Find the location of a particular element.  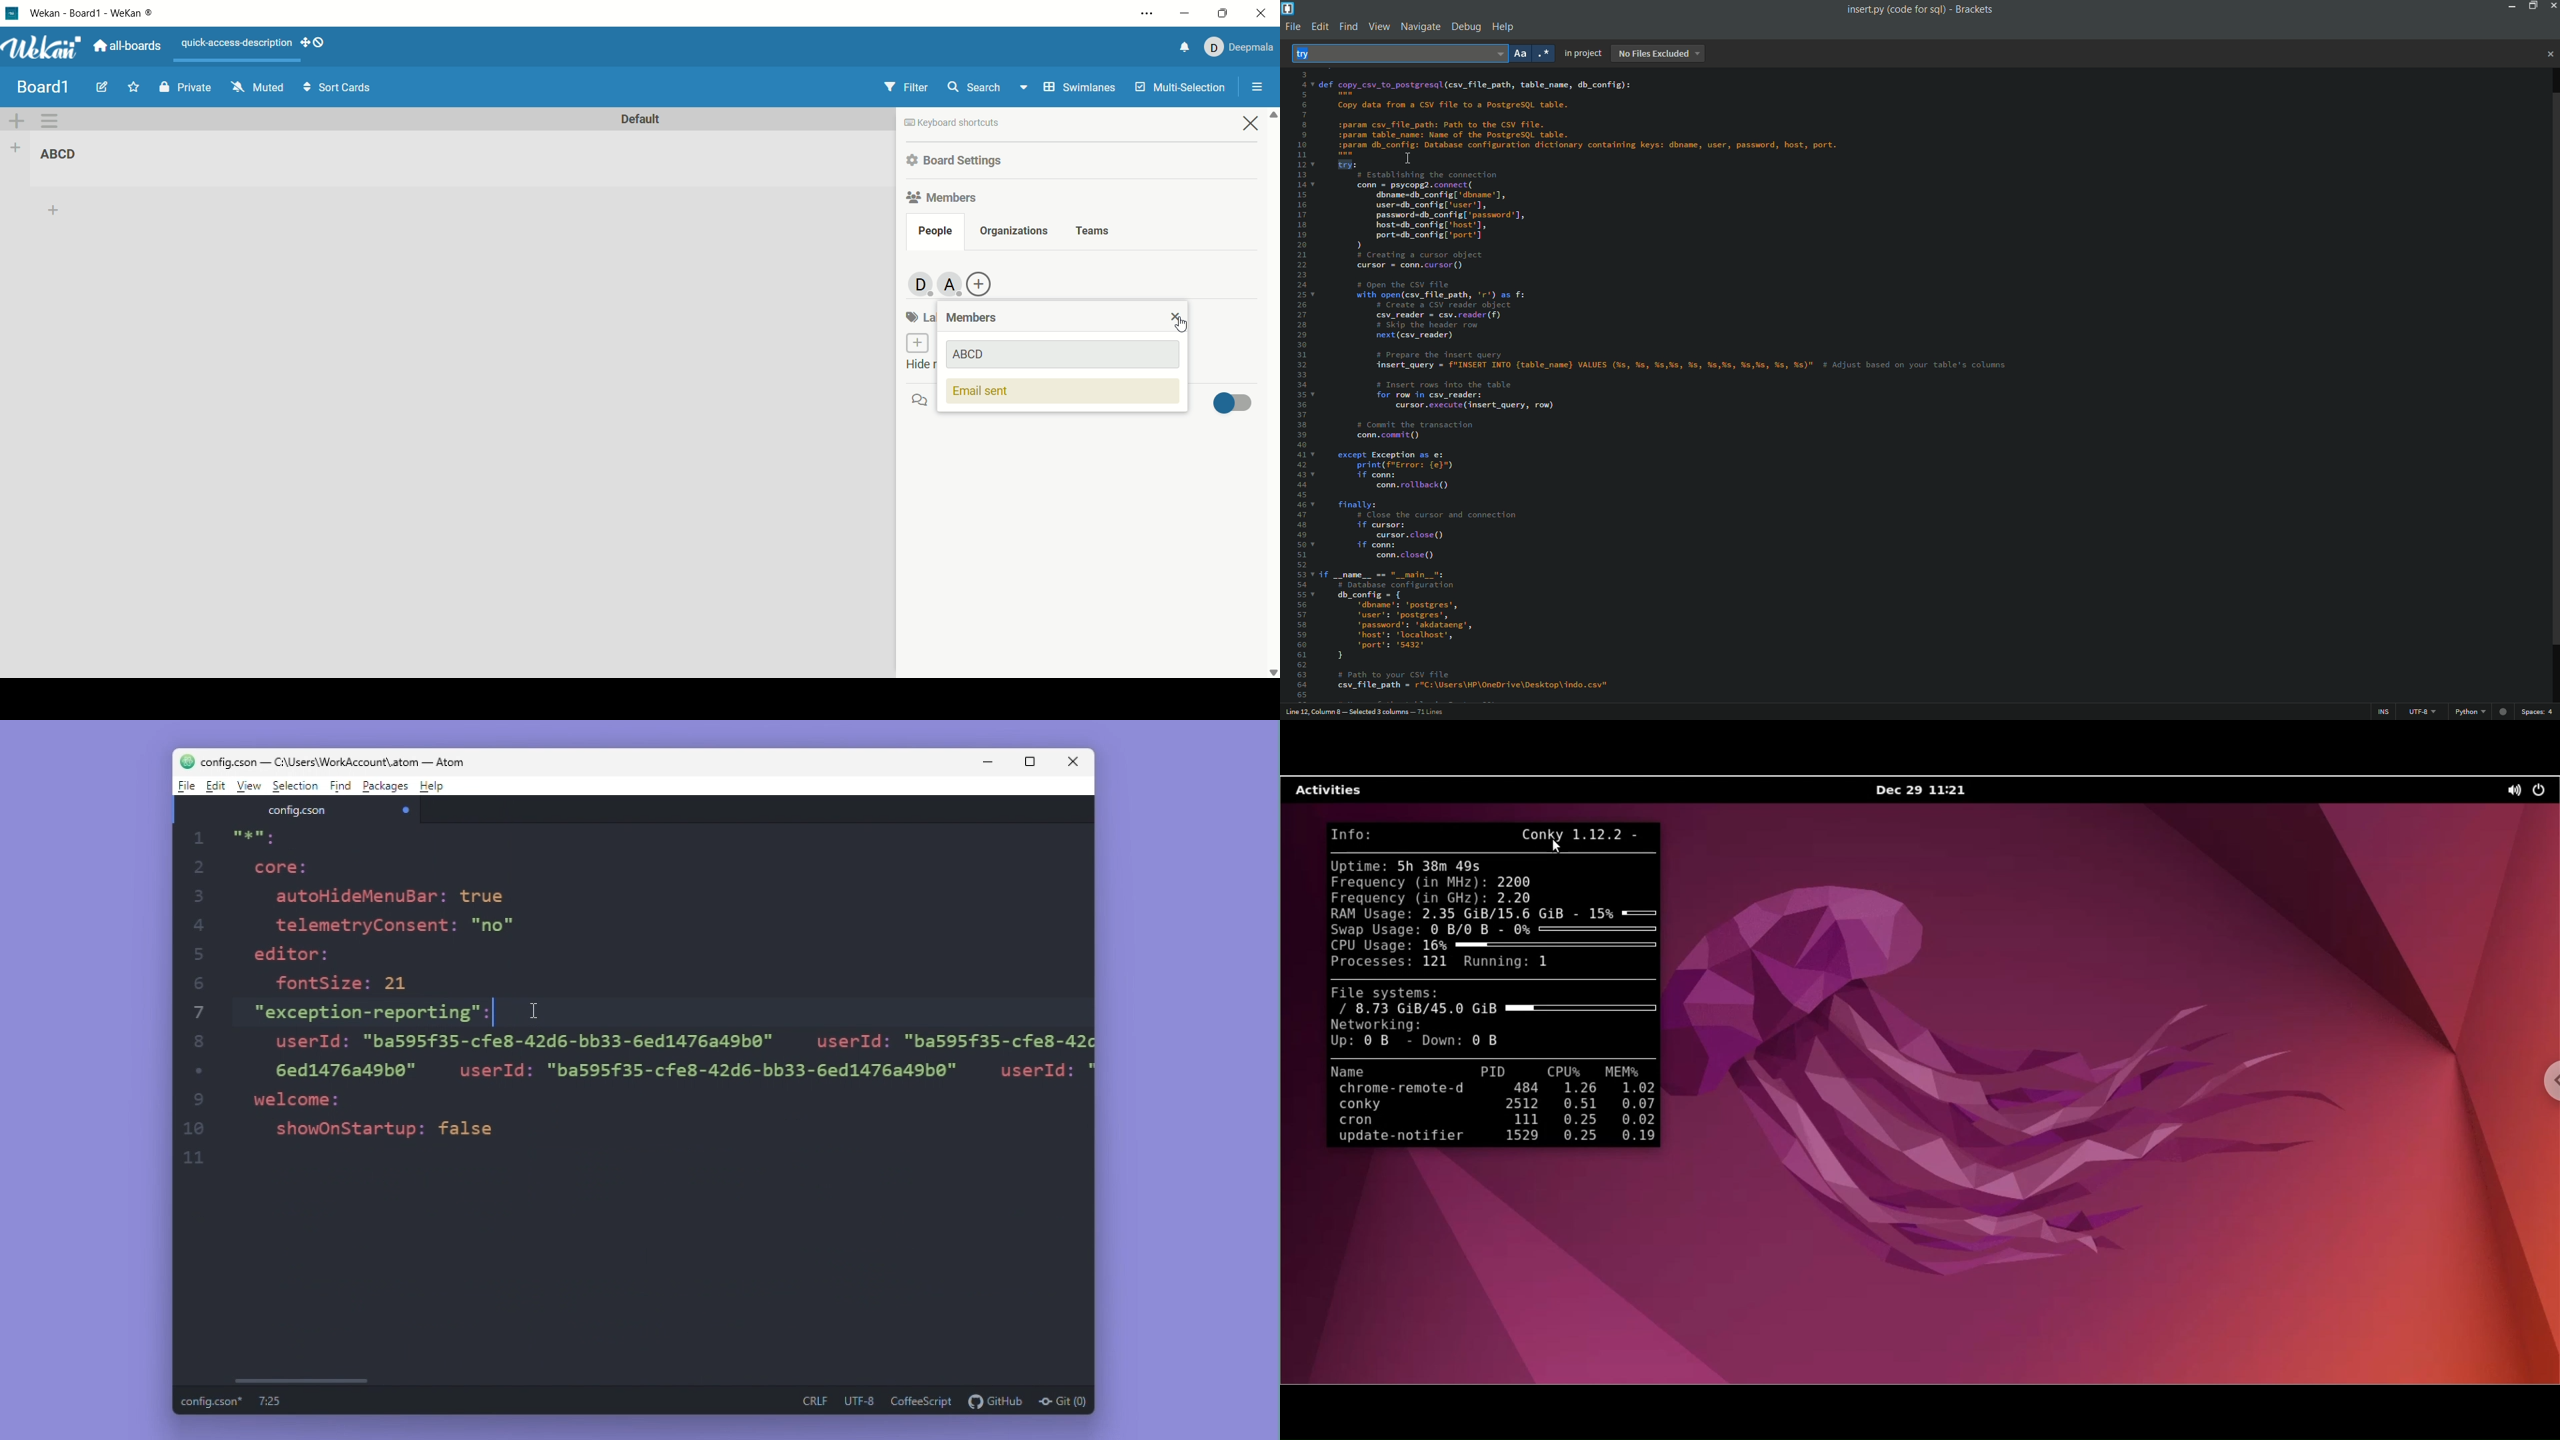

View is located at coordinates (250, 786).